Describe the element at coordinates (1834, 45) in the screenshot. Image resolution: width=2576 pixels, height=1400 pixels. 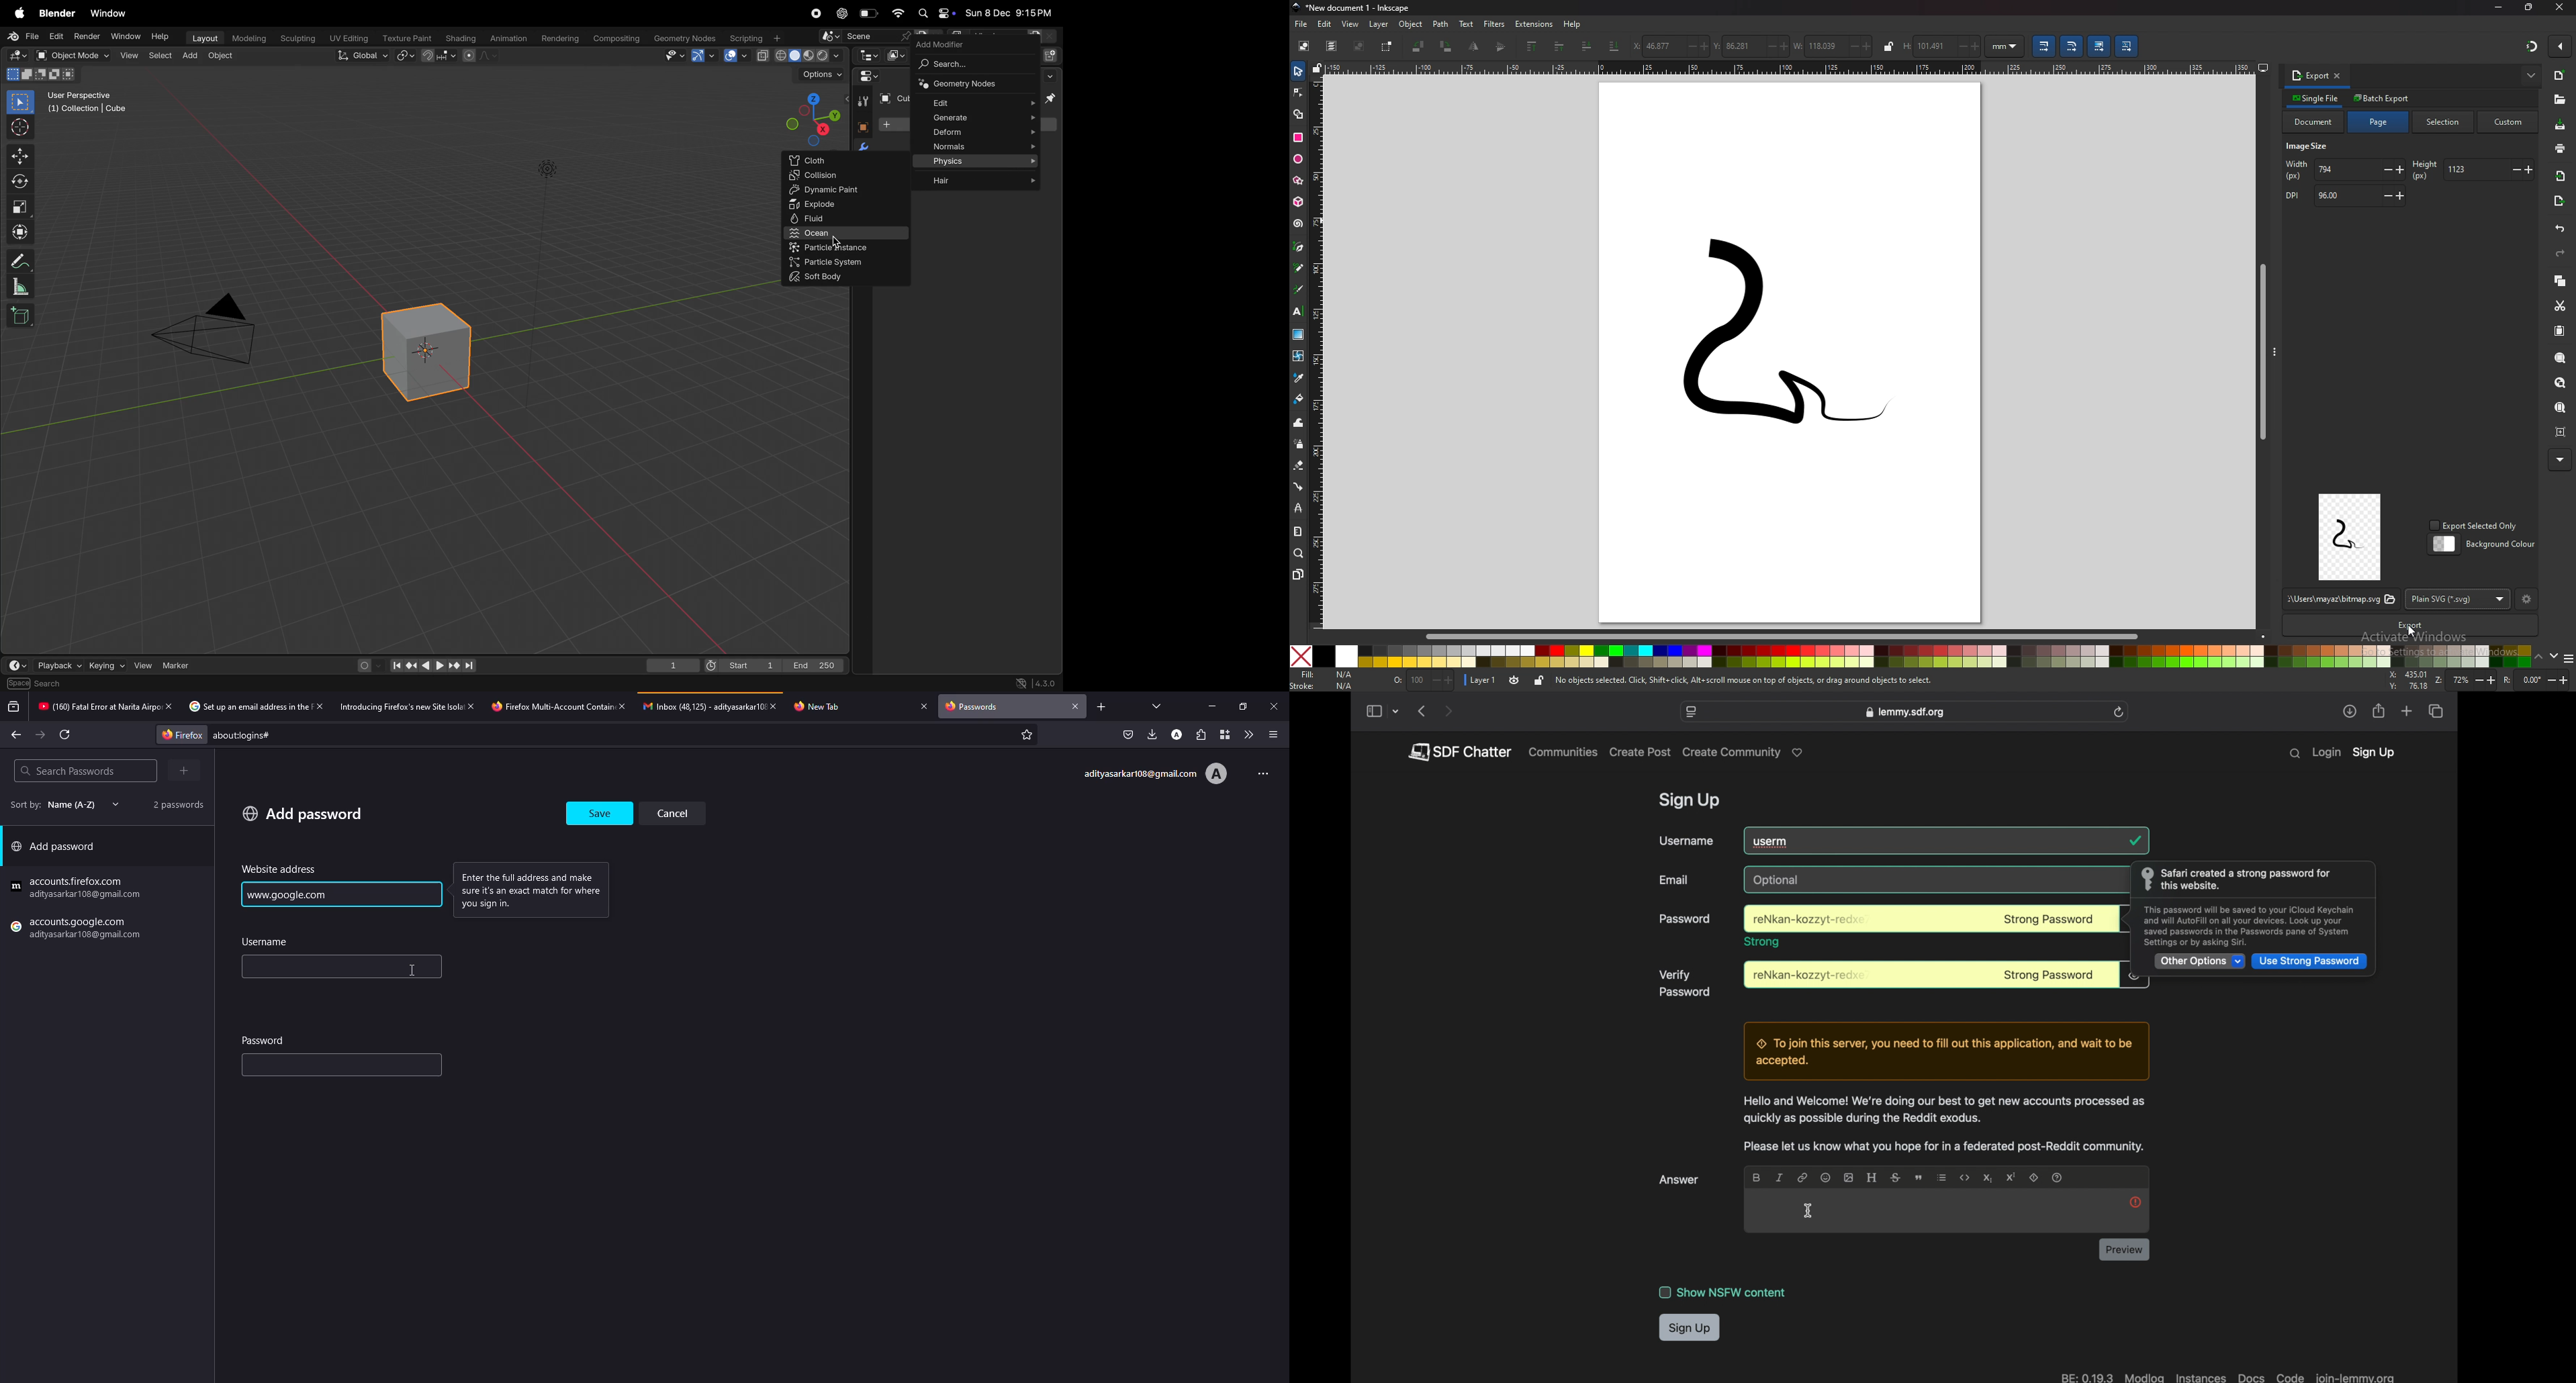
I see `width` at that location.